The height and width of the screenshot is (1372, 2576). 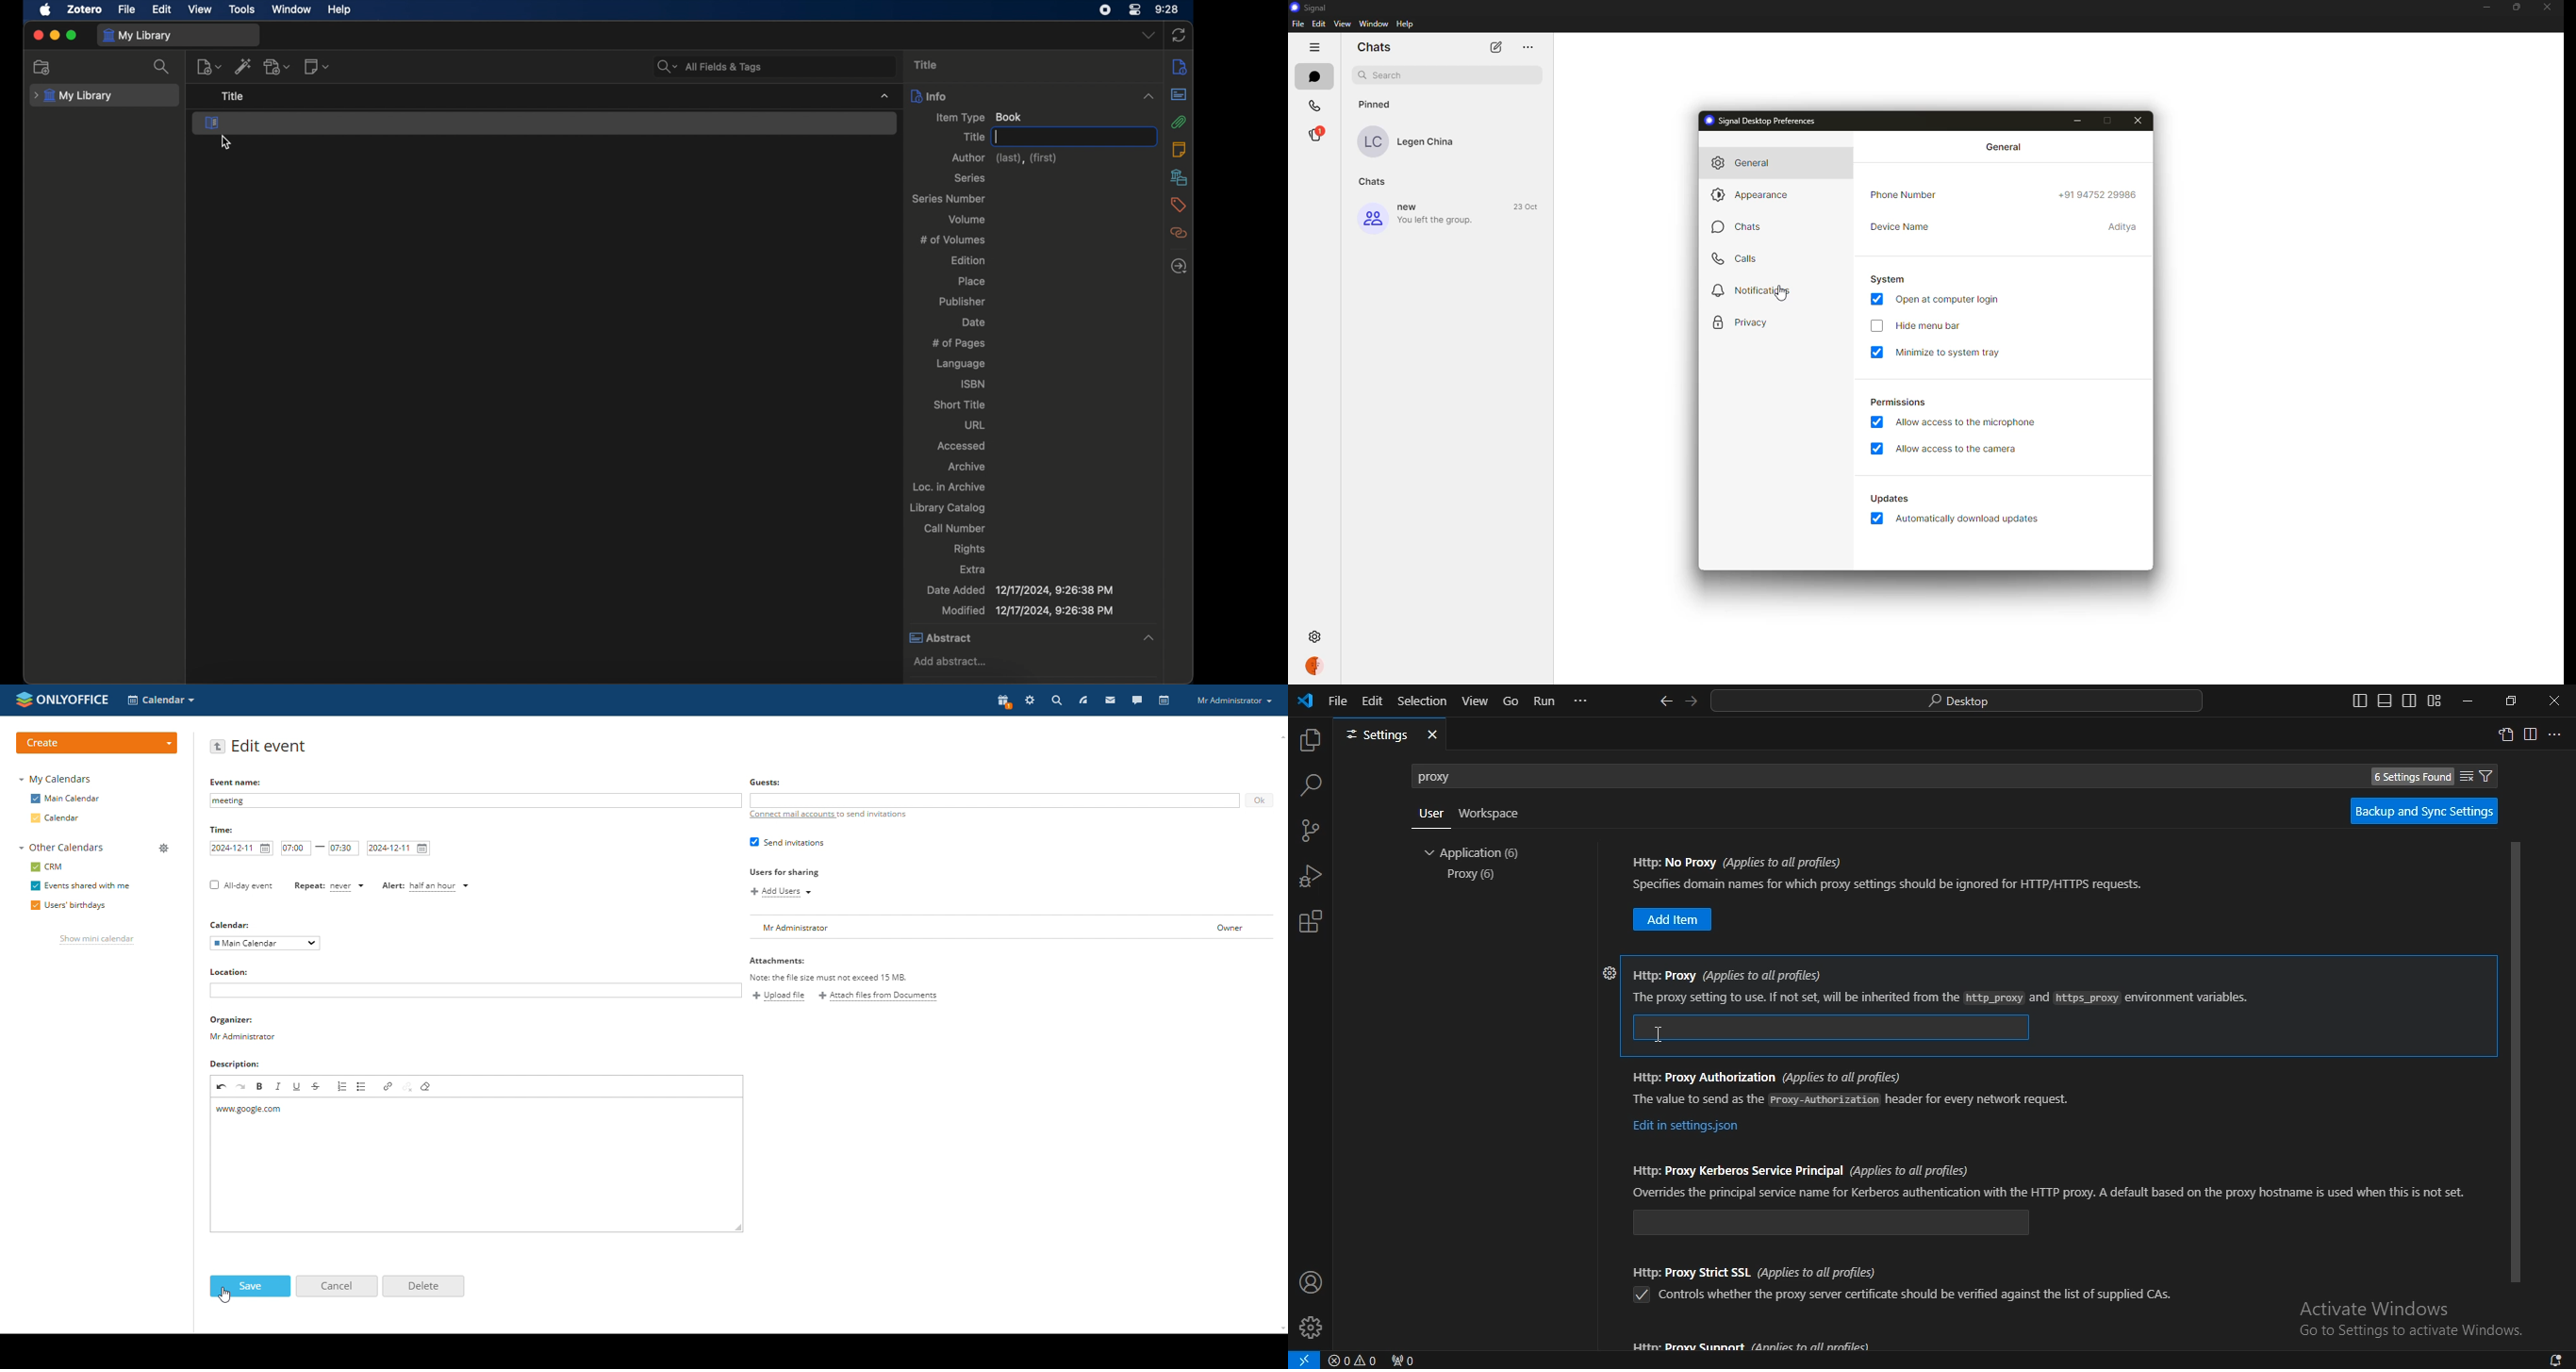 I want to click on https: proxy kerberos service principal, so click(x=2050, y=1193).